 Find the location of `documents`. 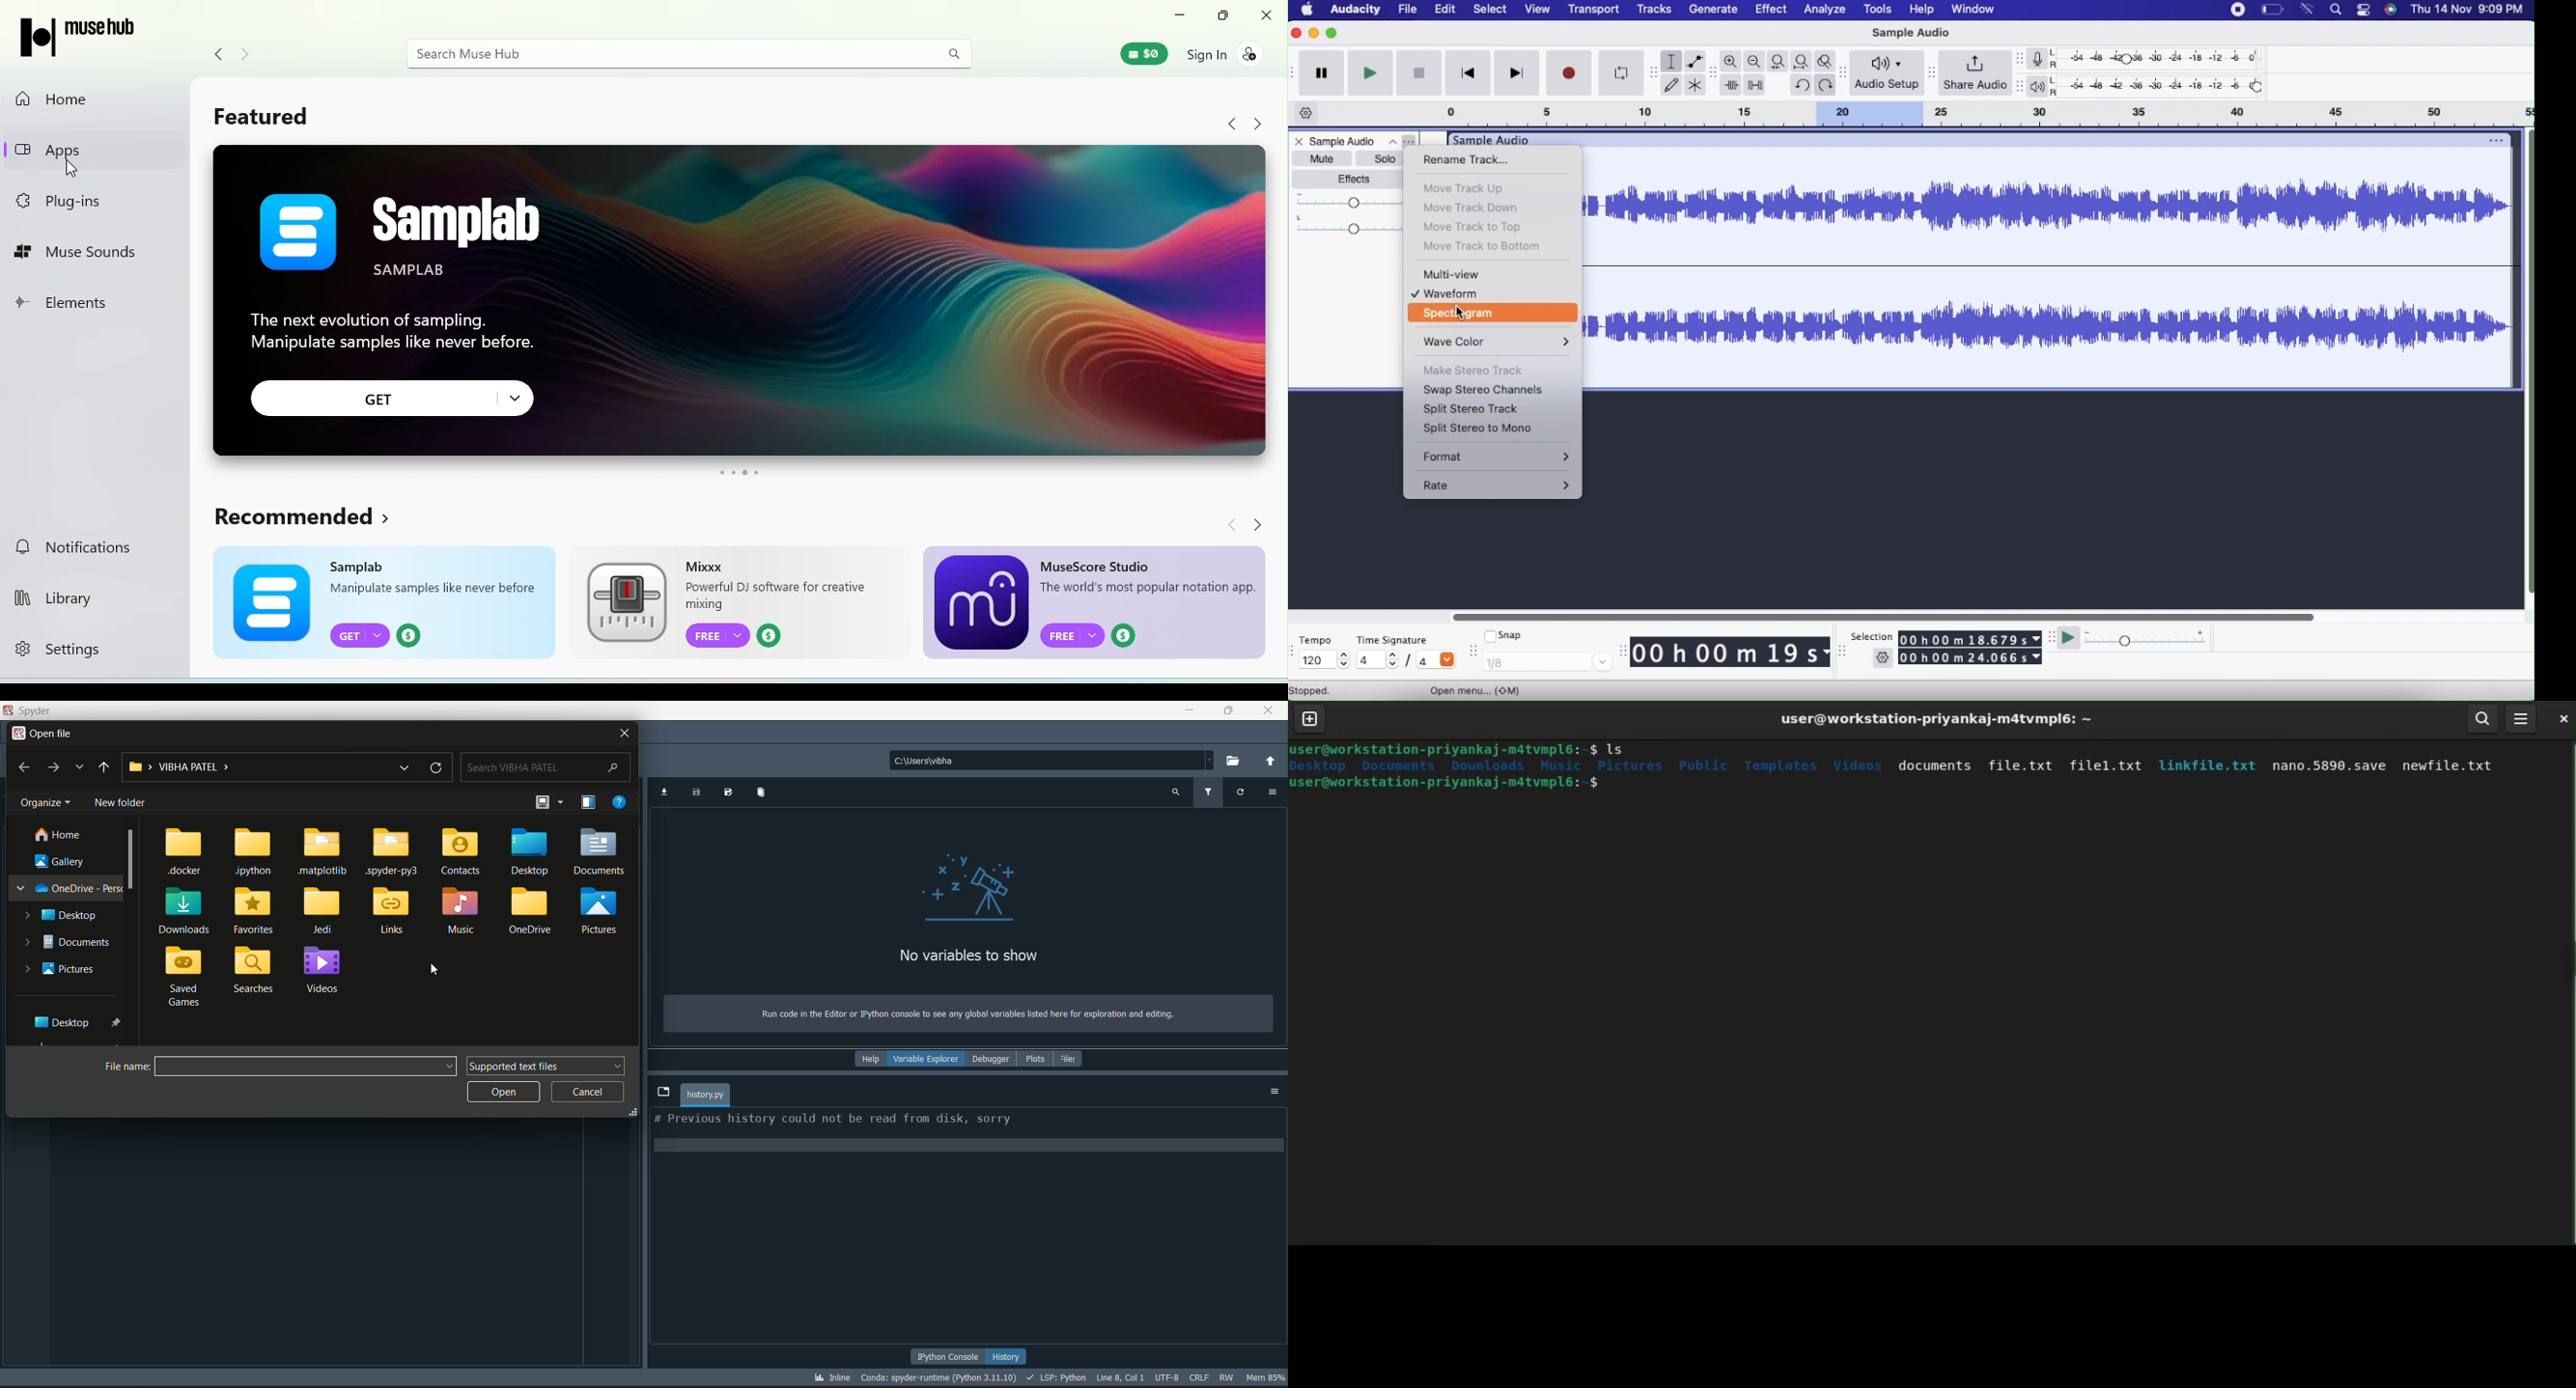

documents is located at coordinates (71, 942).